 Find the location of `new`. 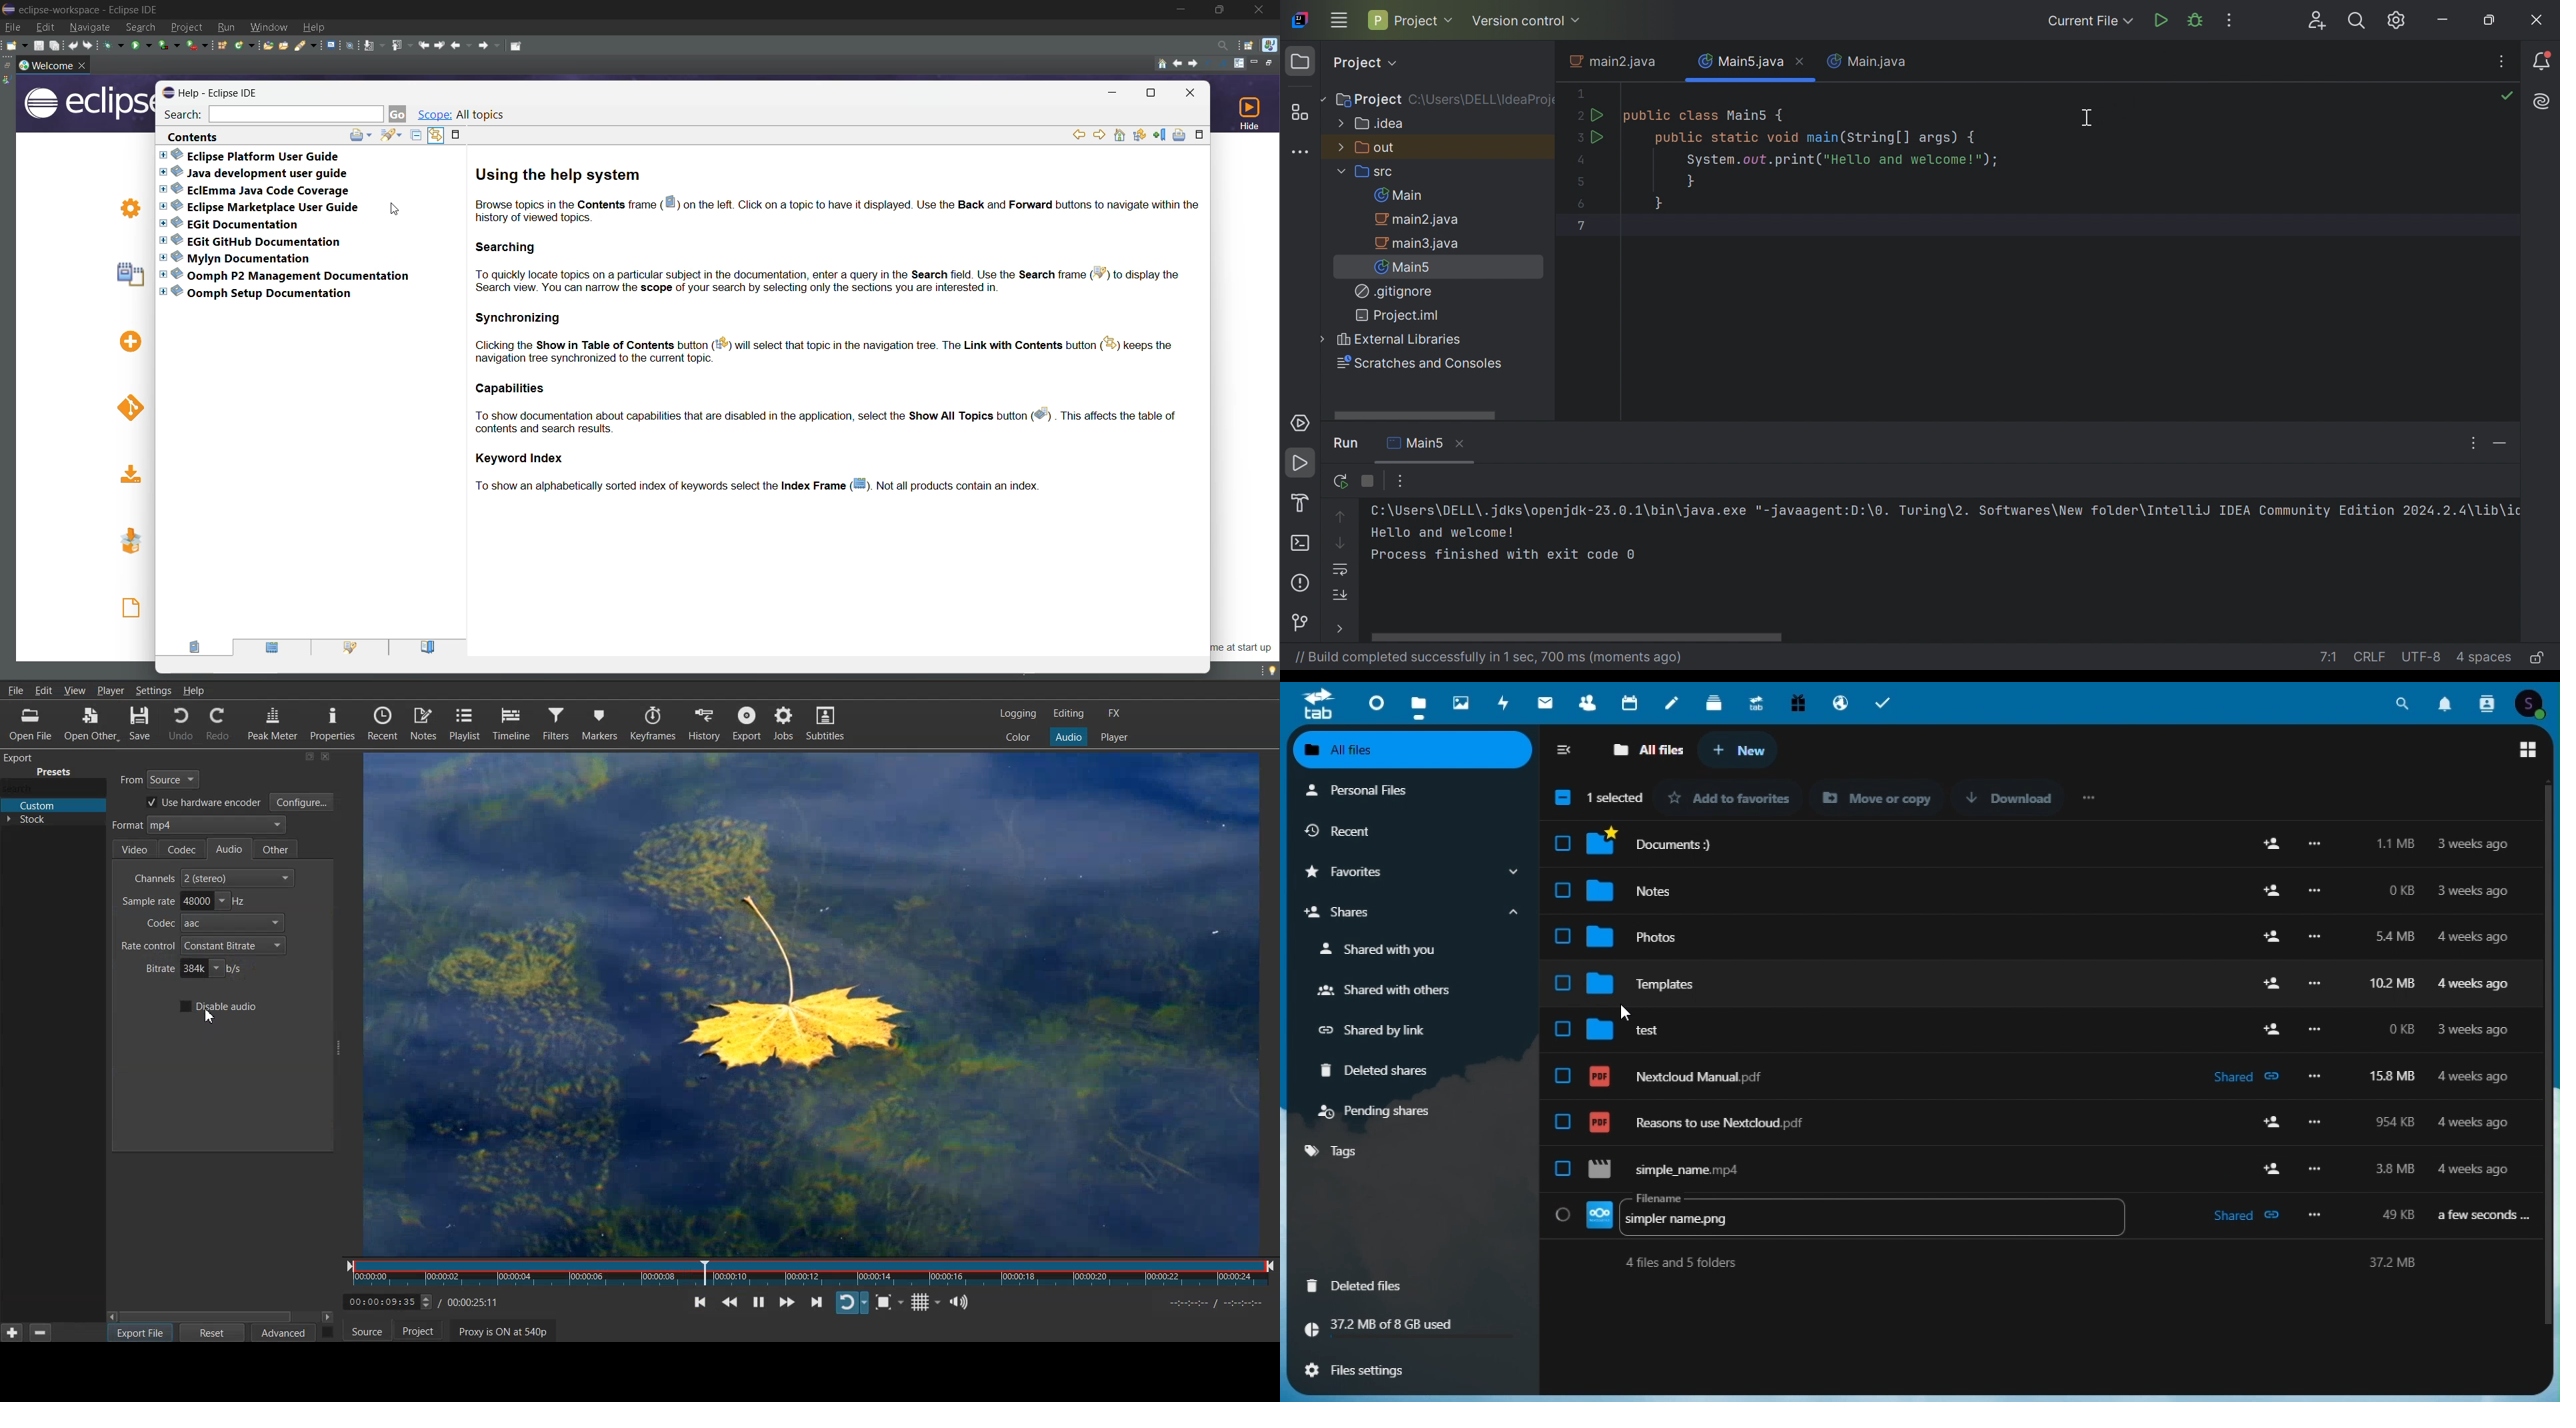

new is located at coordinates (1739, 751).